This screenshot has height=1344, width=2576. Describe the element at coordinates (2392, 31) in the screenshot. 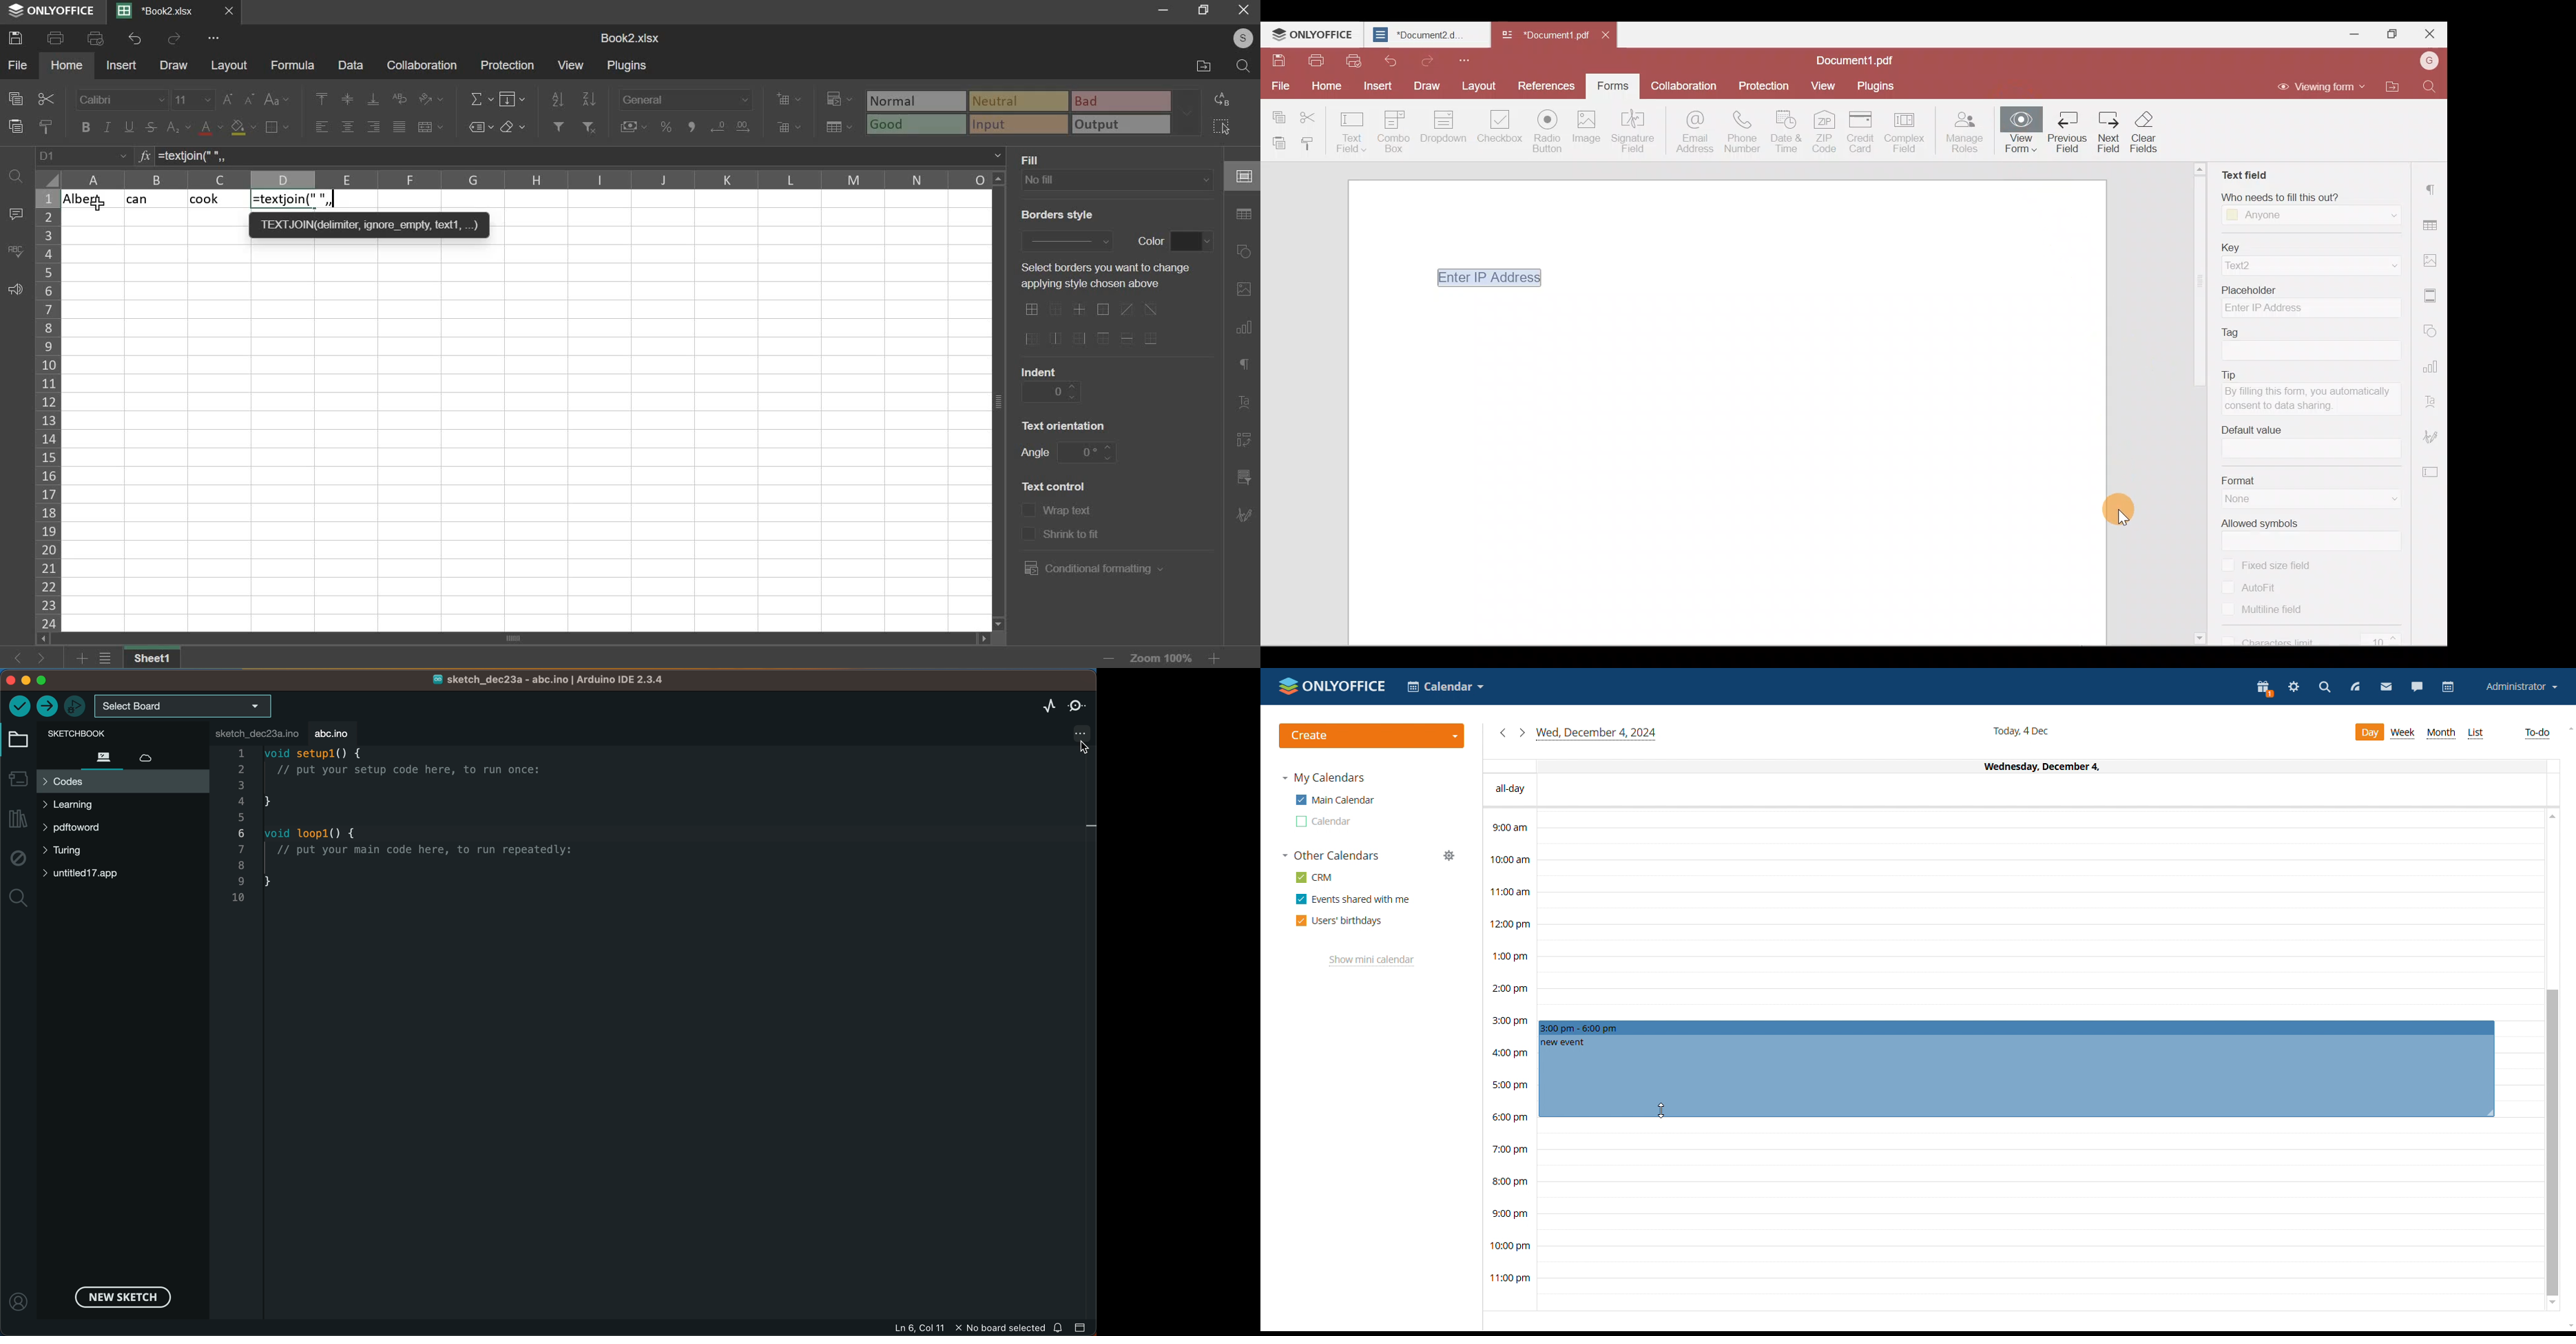

I see `Maximize` at that location.